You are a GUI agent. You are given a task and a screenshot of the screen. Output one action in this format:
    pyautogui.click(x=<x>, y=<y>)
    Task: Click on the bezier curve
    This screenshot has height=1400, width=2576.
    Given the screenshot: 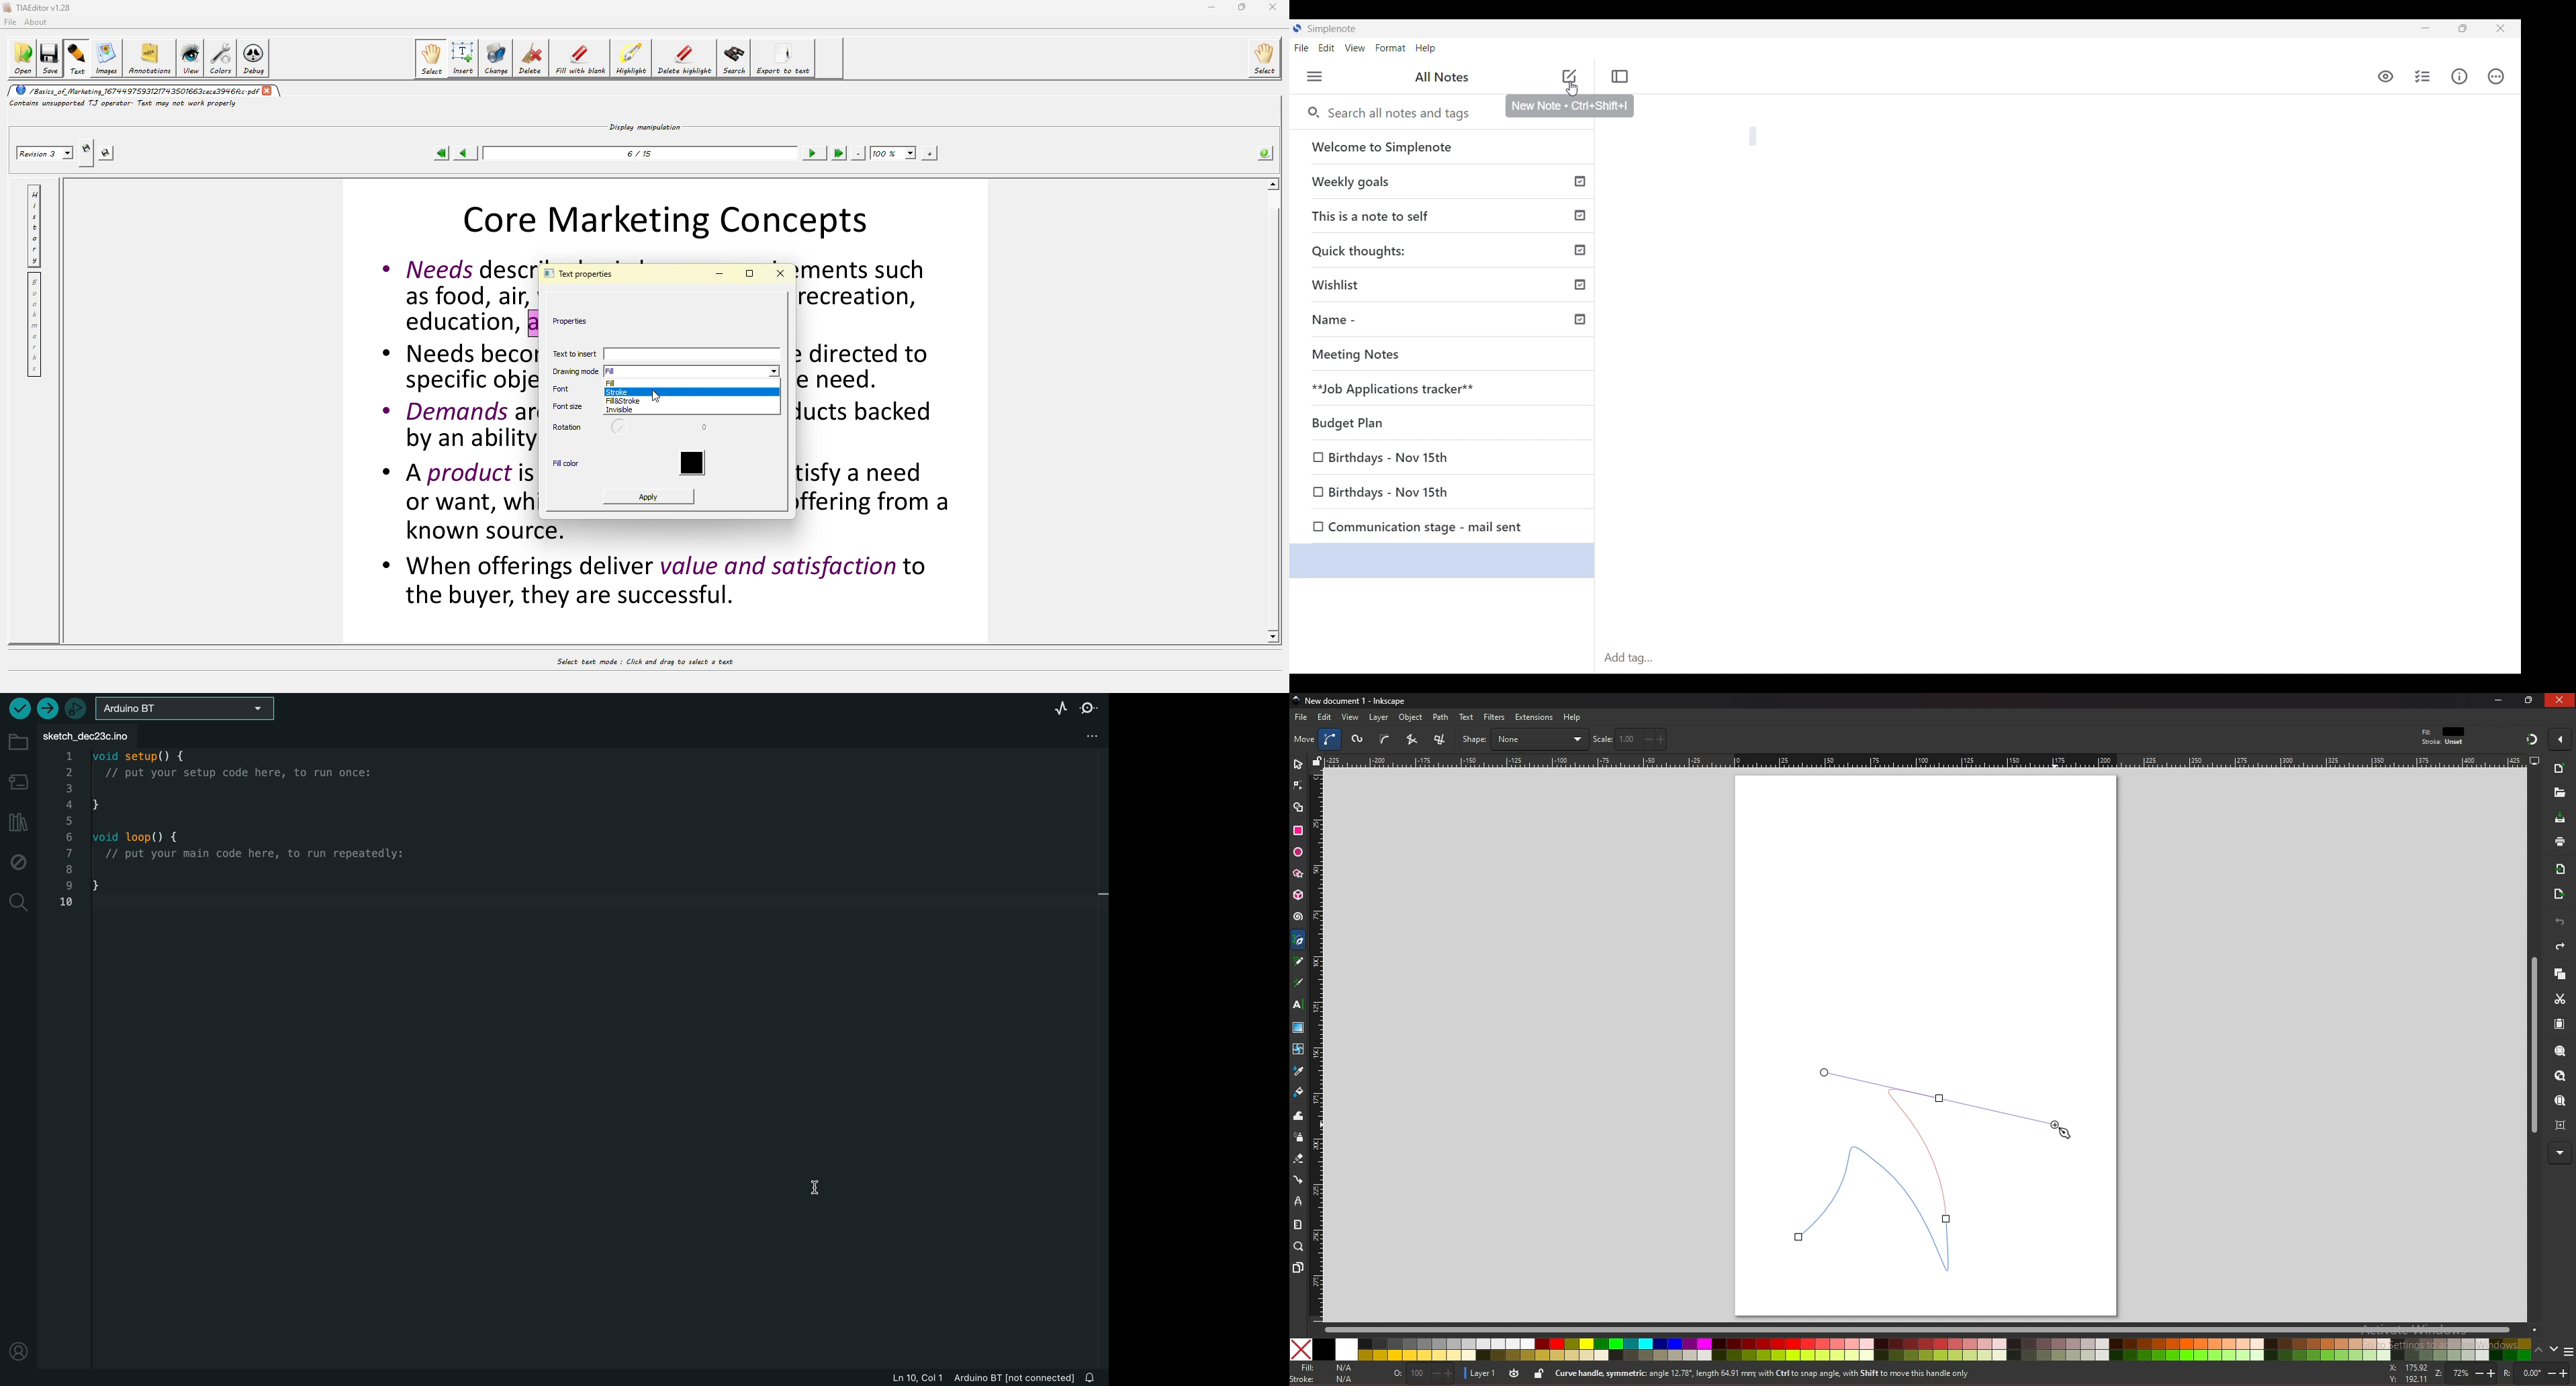 What is the action you would take?
    pyautogui.click(x=1923, y=1169)
    